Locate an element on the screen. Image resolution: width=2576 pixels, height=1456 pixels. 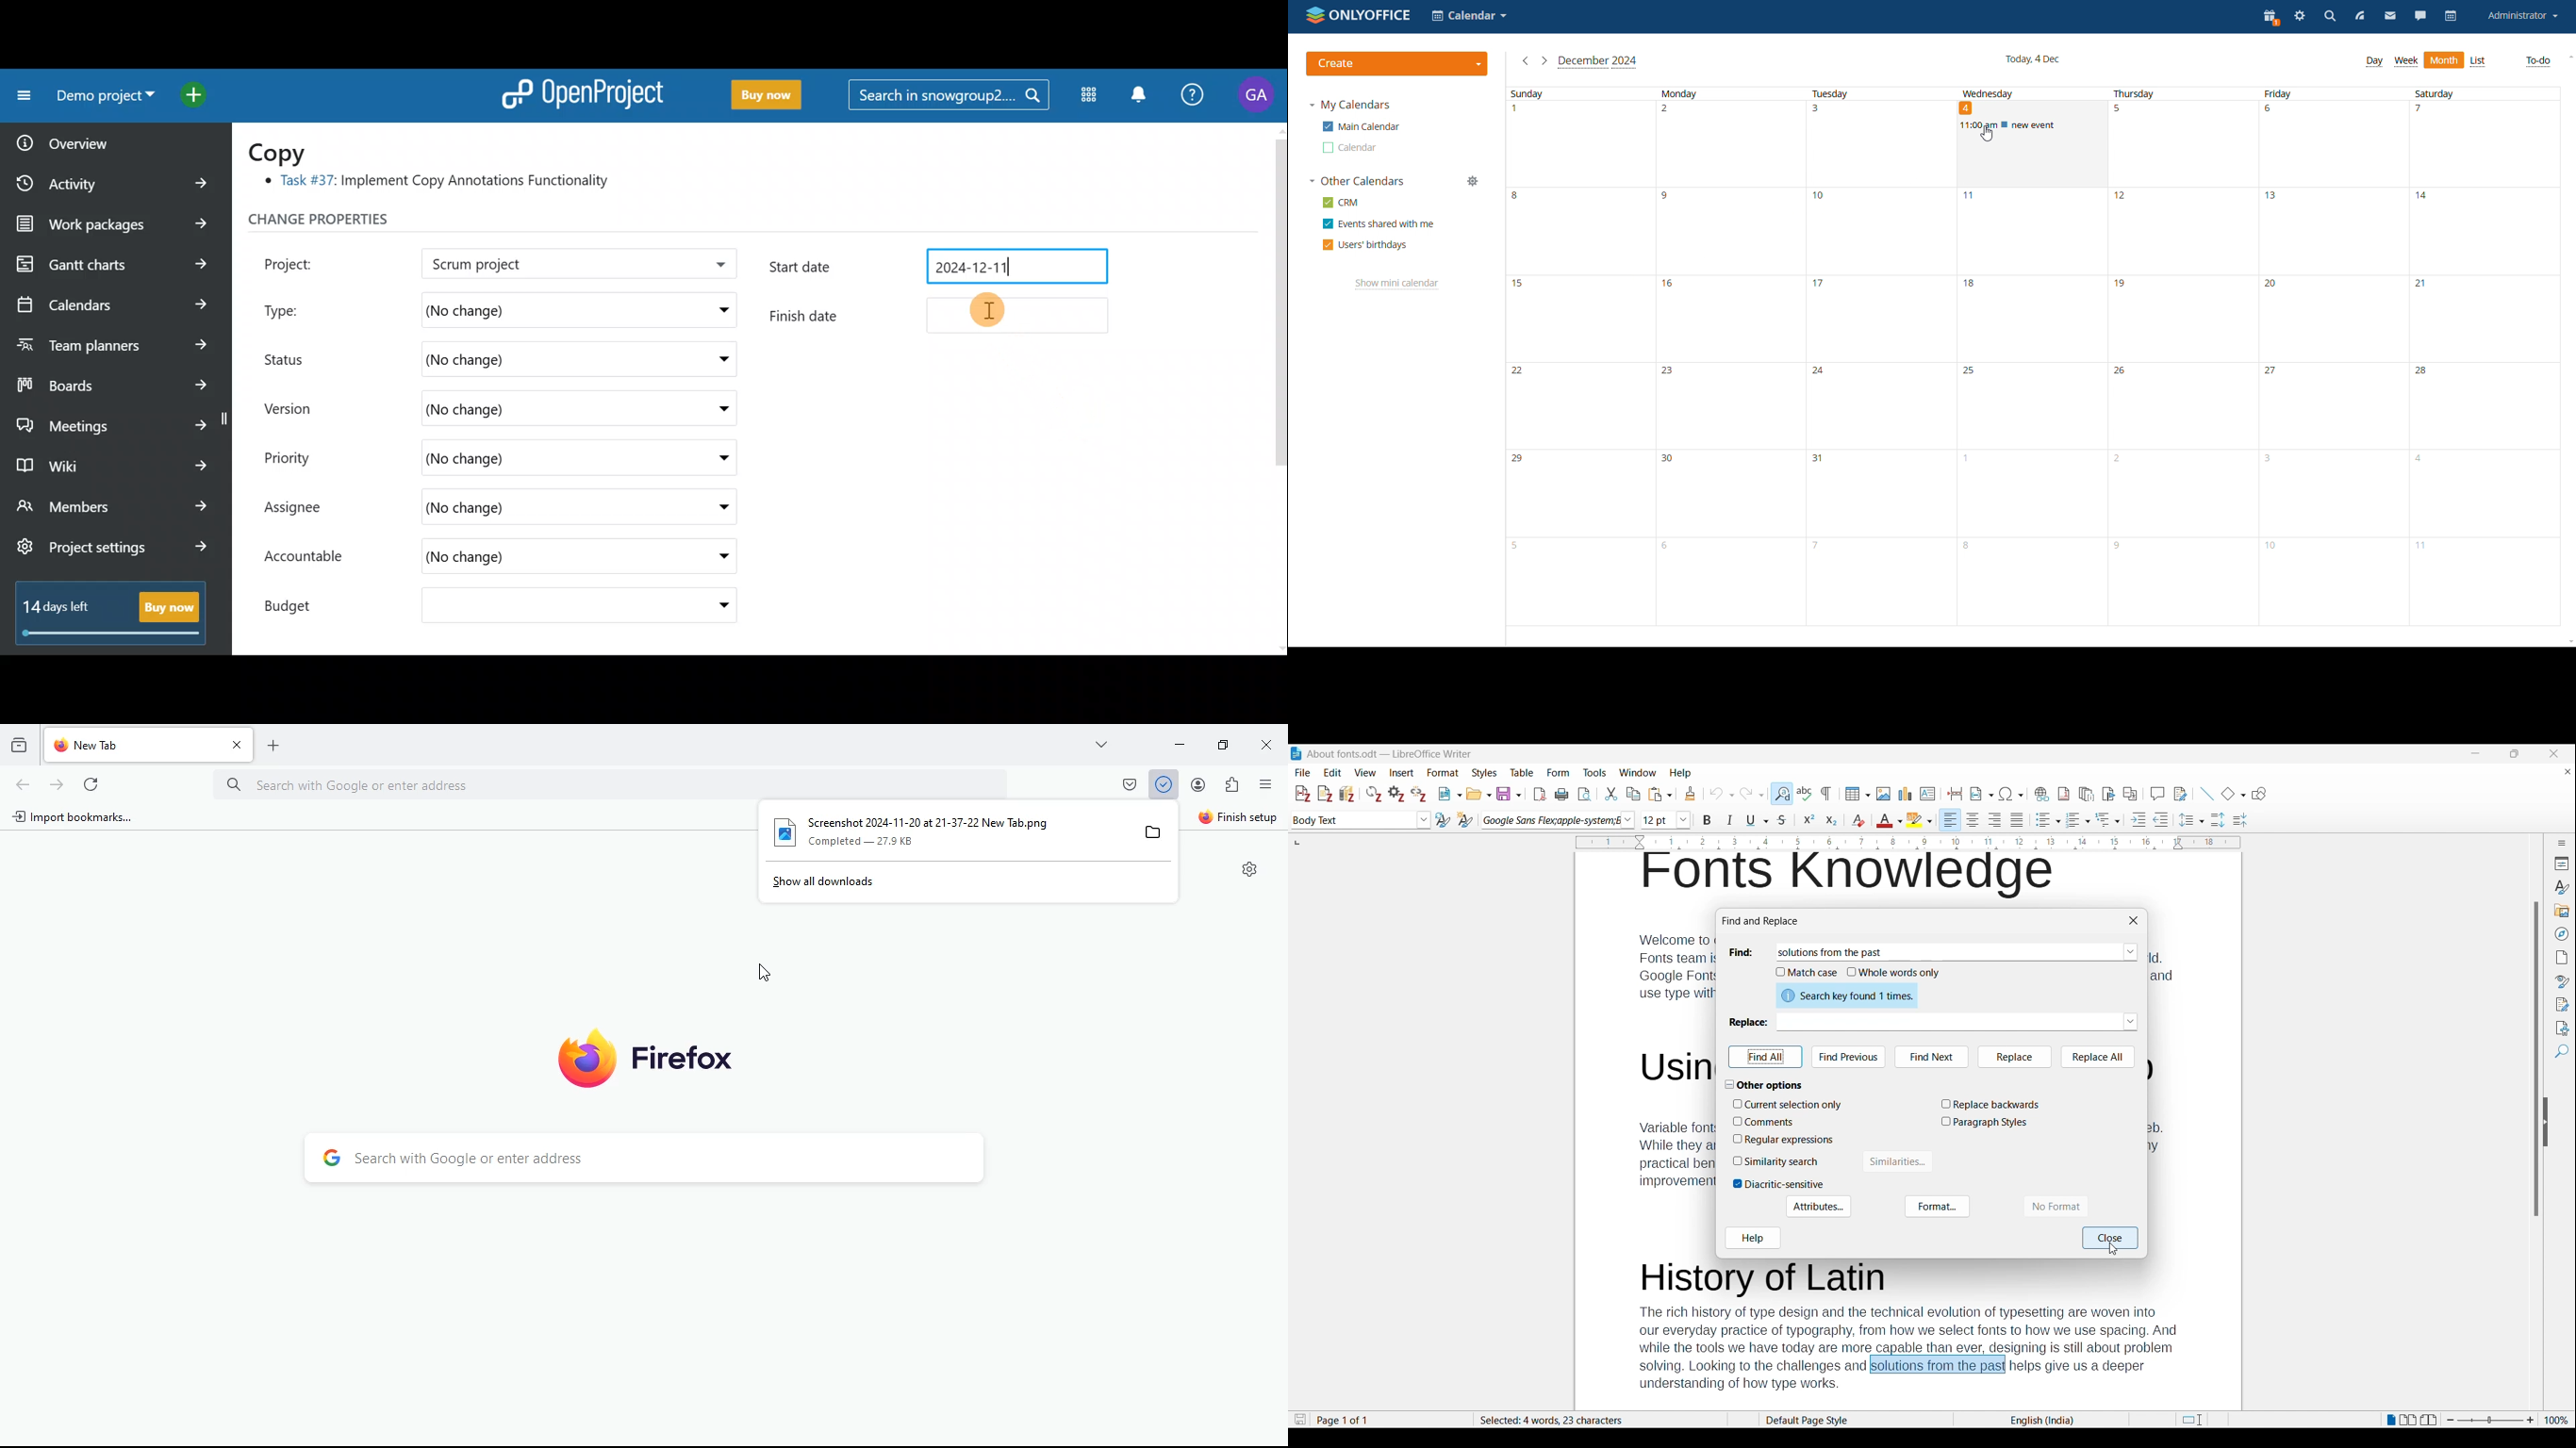
Align justified is located at coordinates (2018, 820).